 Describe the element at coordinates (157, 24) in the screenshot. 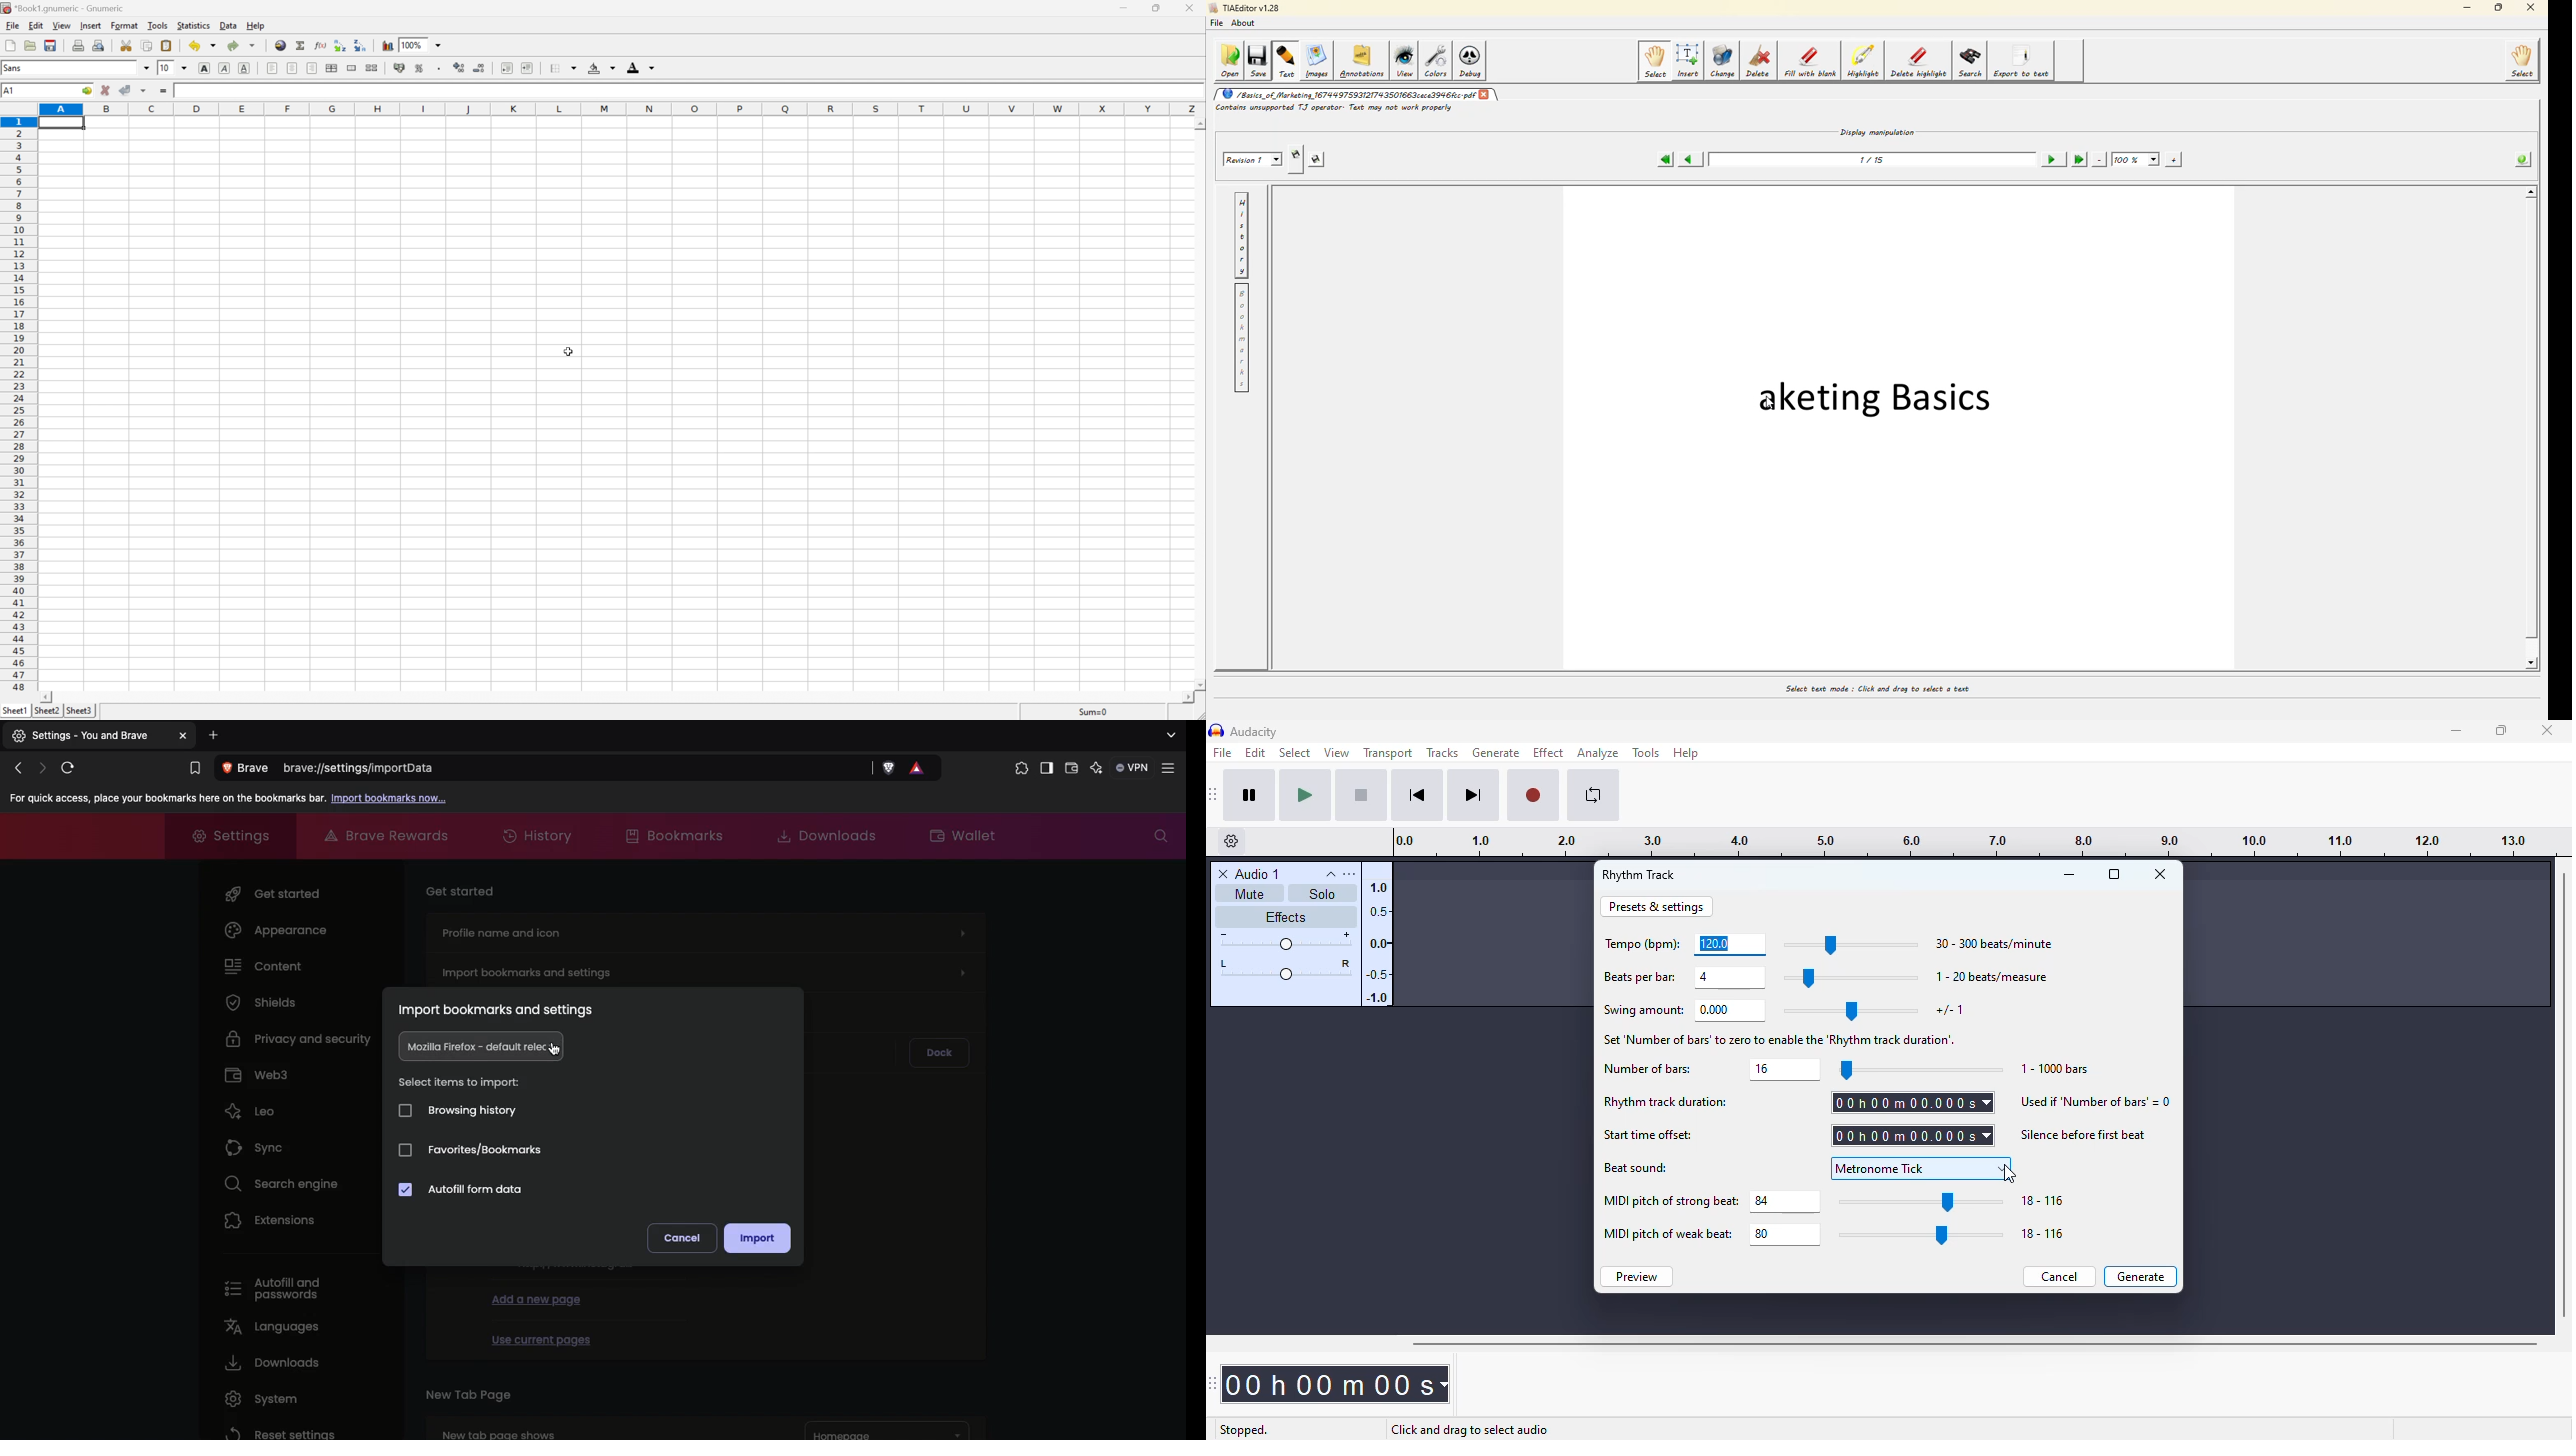

I see `Tools` at that location.